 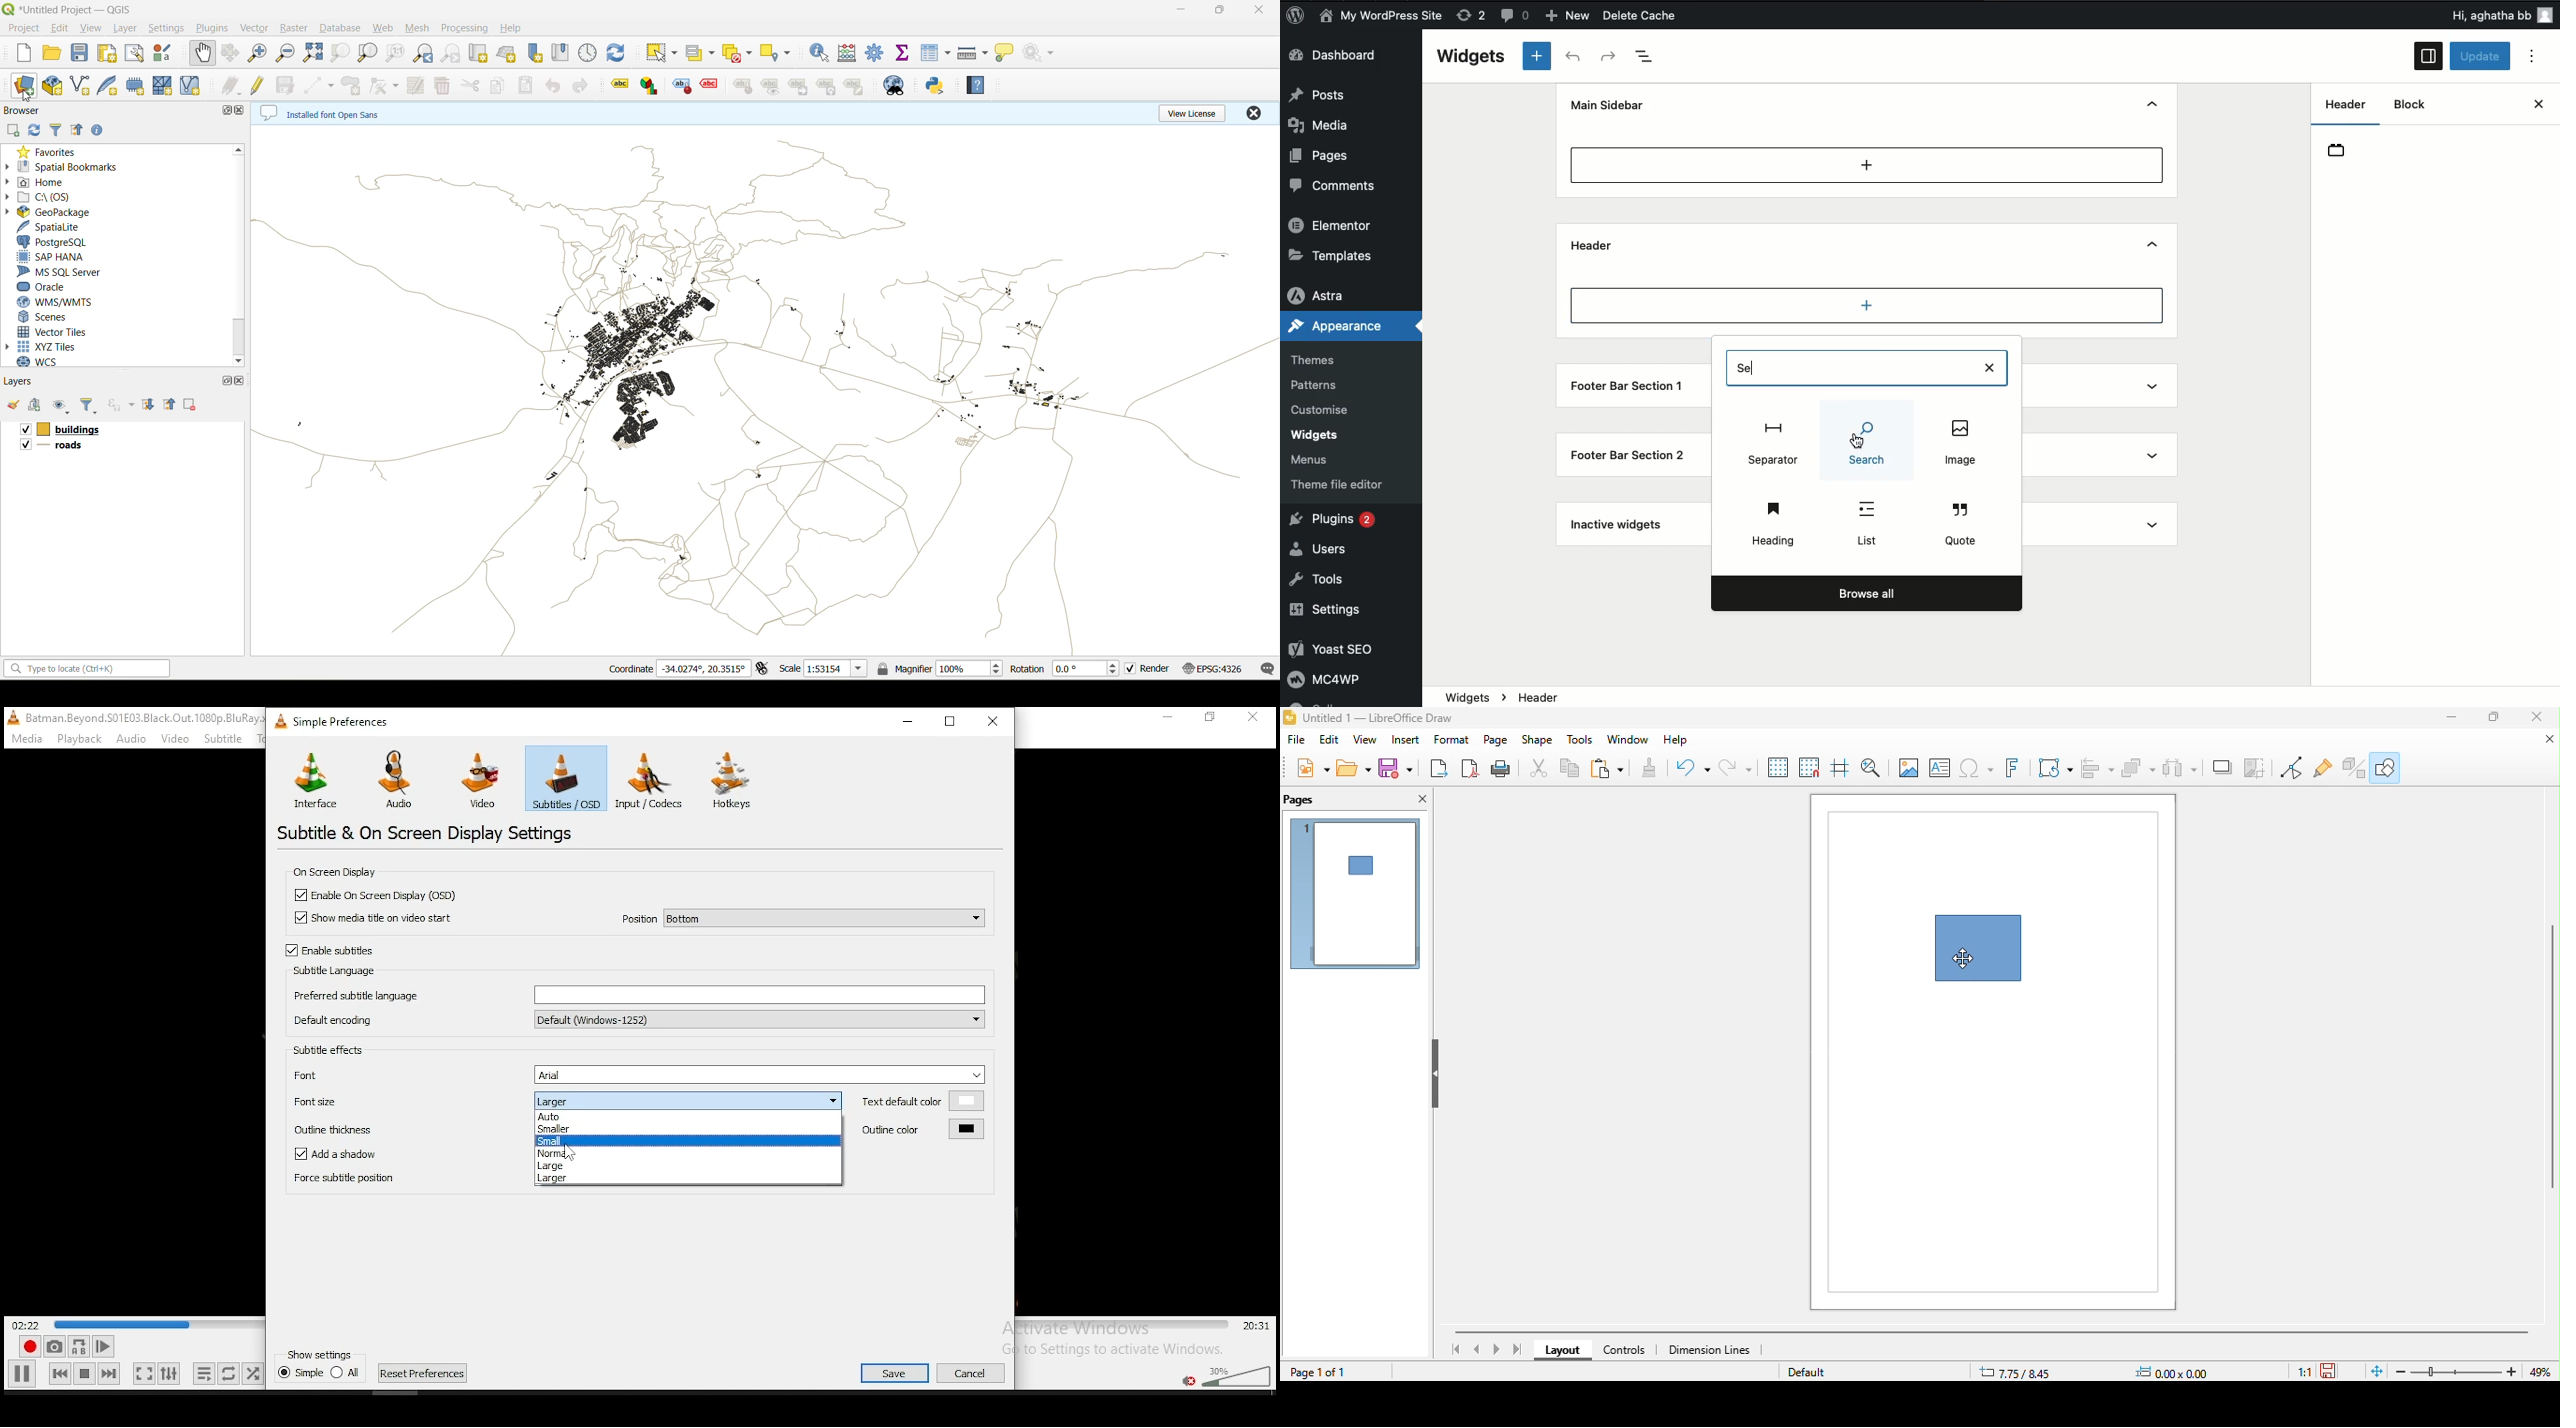 What do you see at coordinates (29, 97) in the screenshot?
I see `cursor` at bounding box center [29, 97].